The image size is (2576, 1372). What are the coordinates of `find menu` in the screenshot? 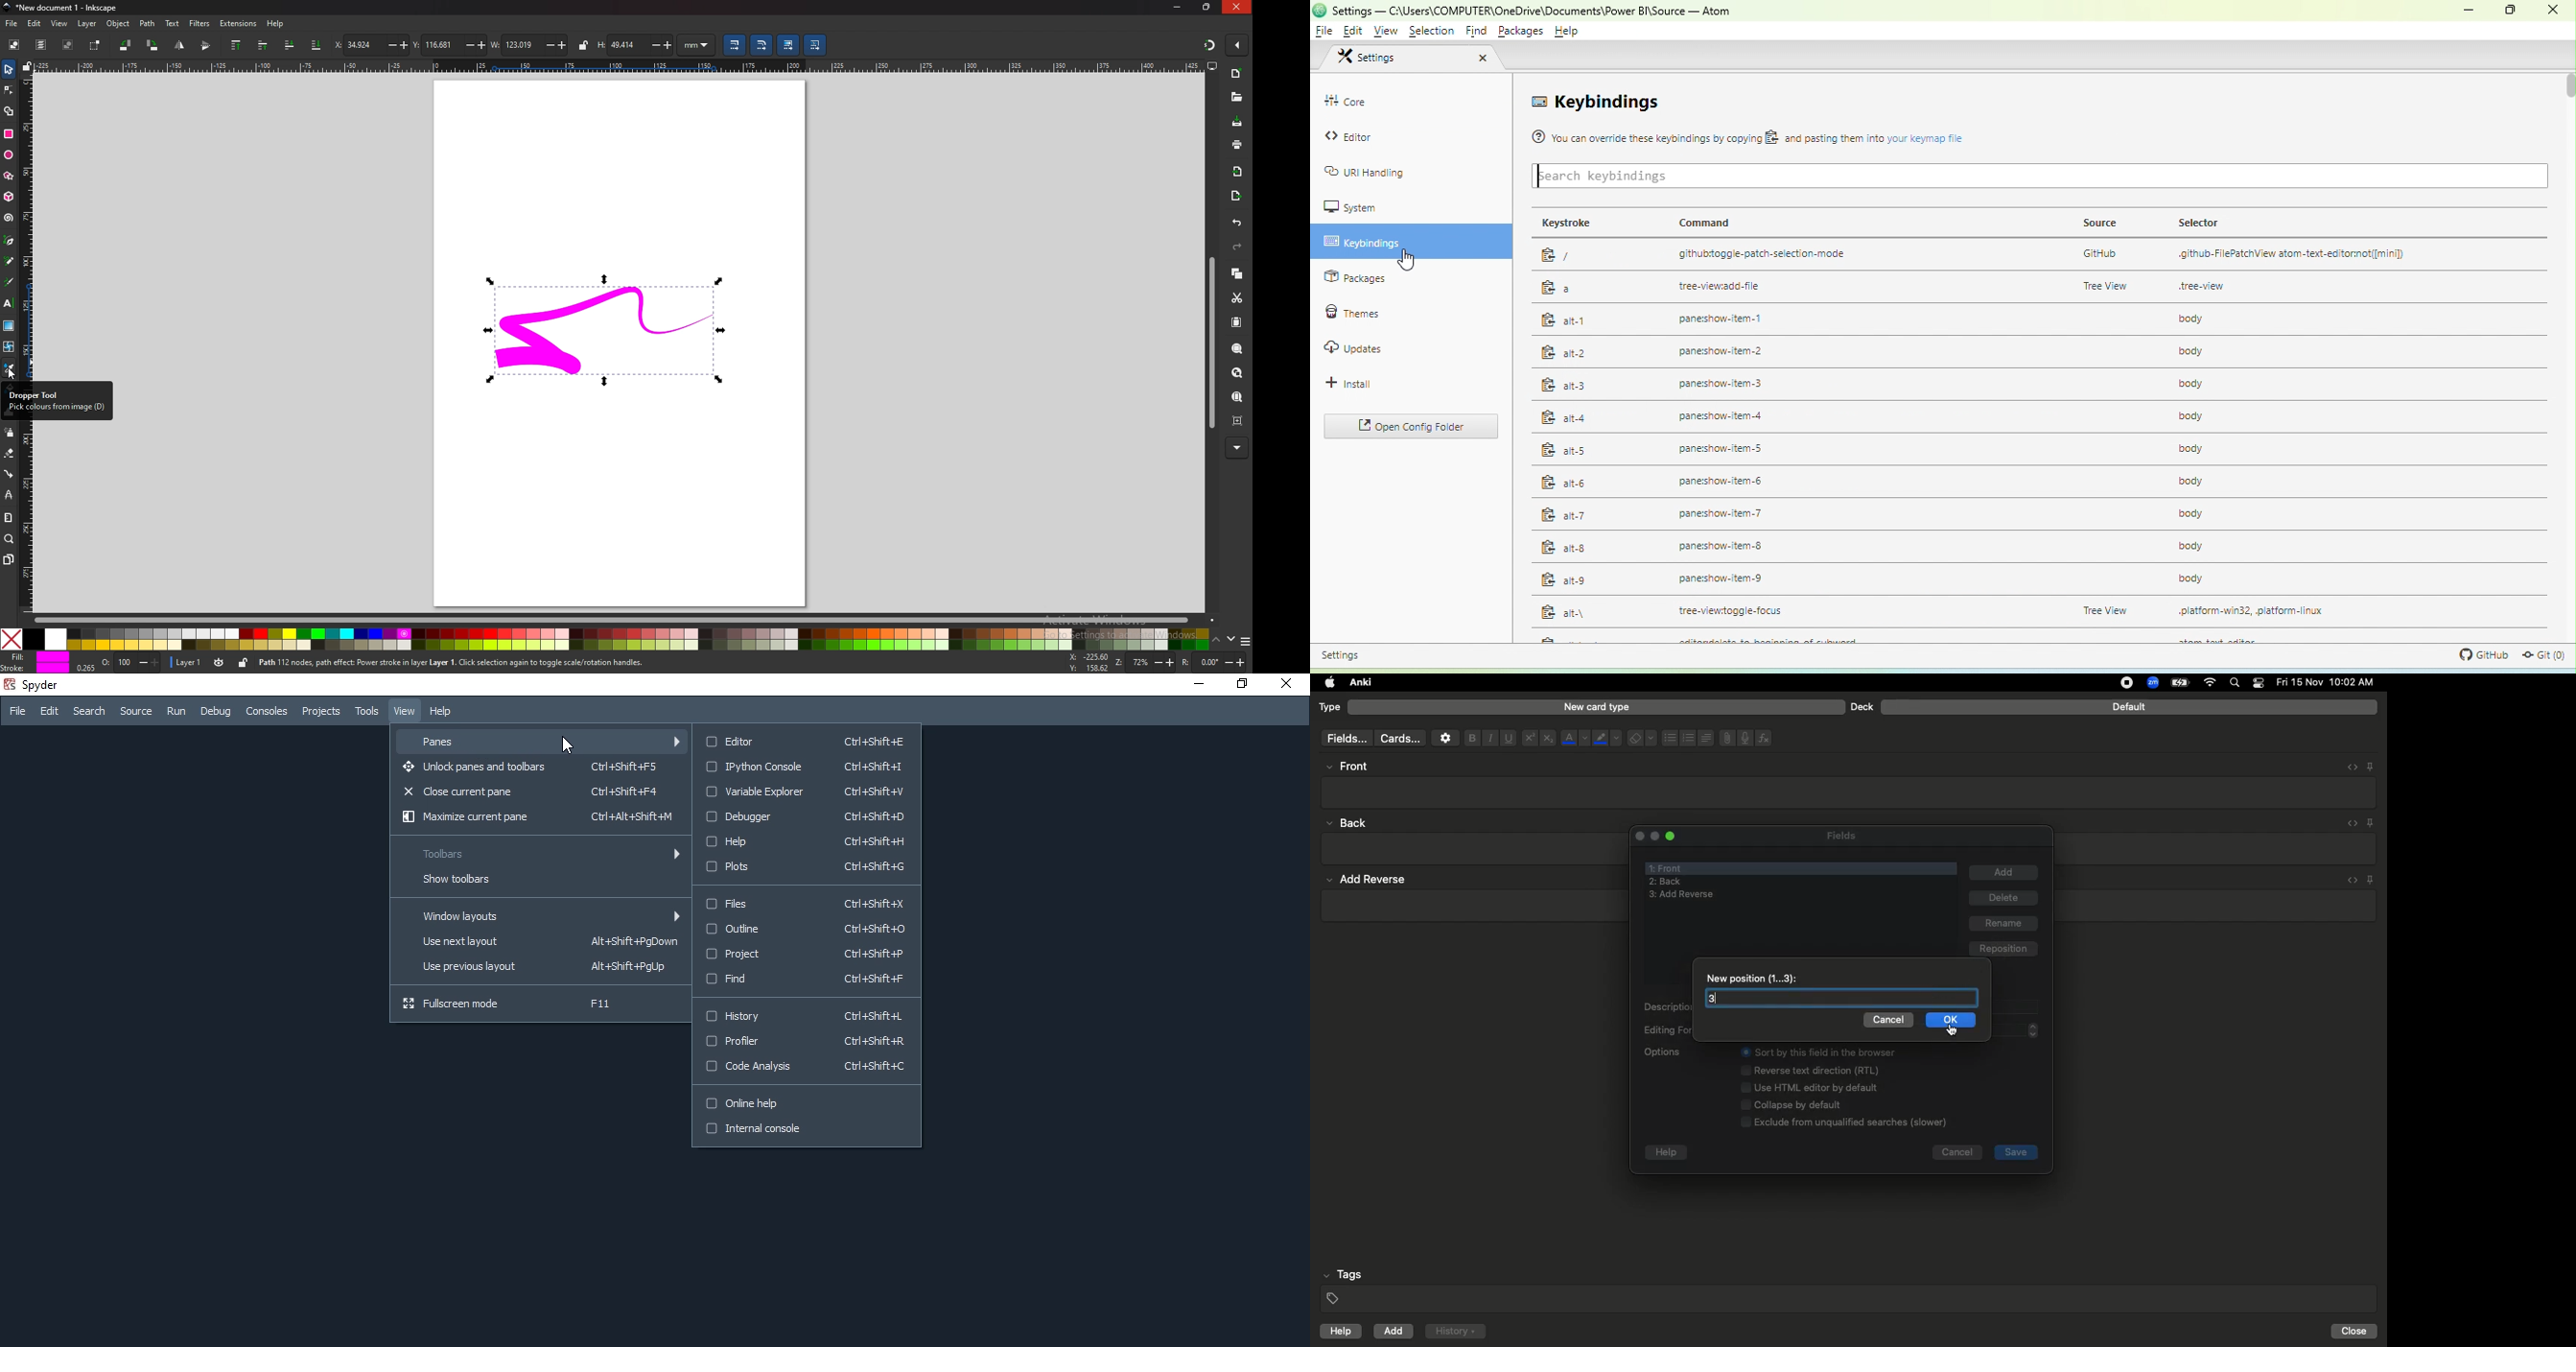 It's located at (1476, 31).